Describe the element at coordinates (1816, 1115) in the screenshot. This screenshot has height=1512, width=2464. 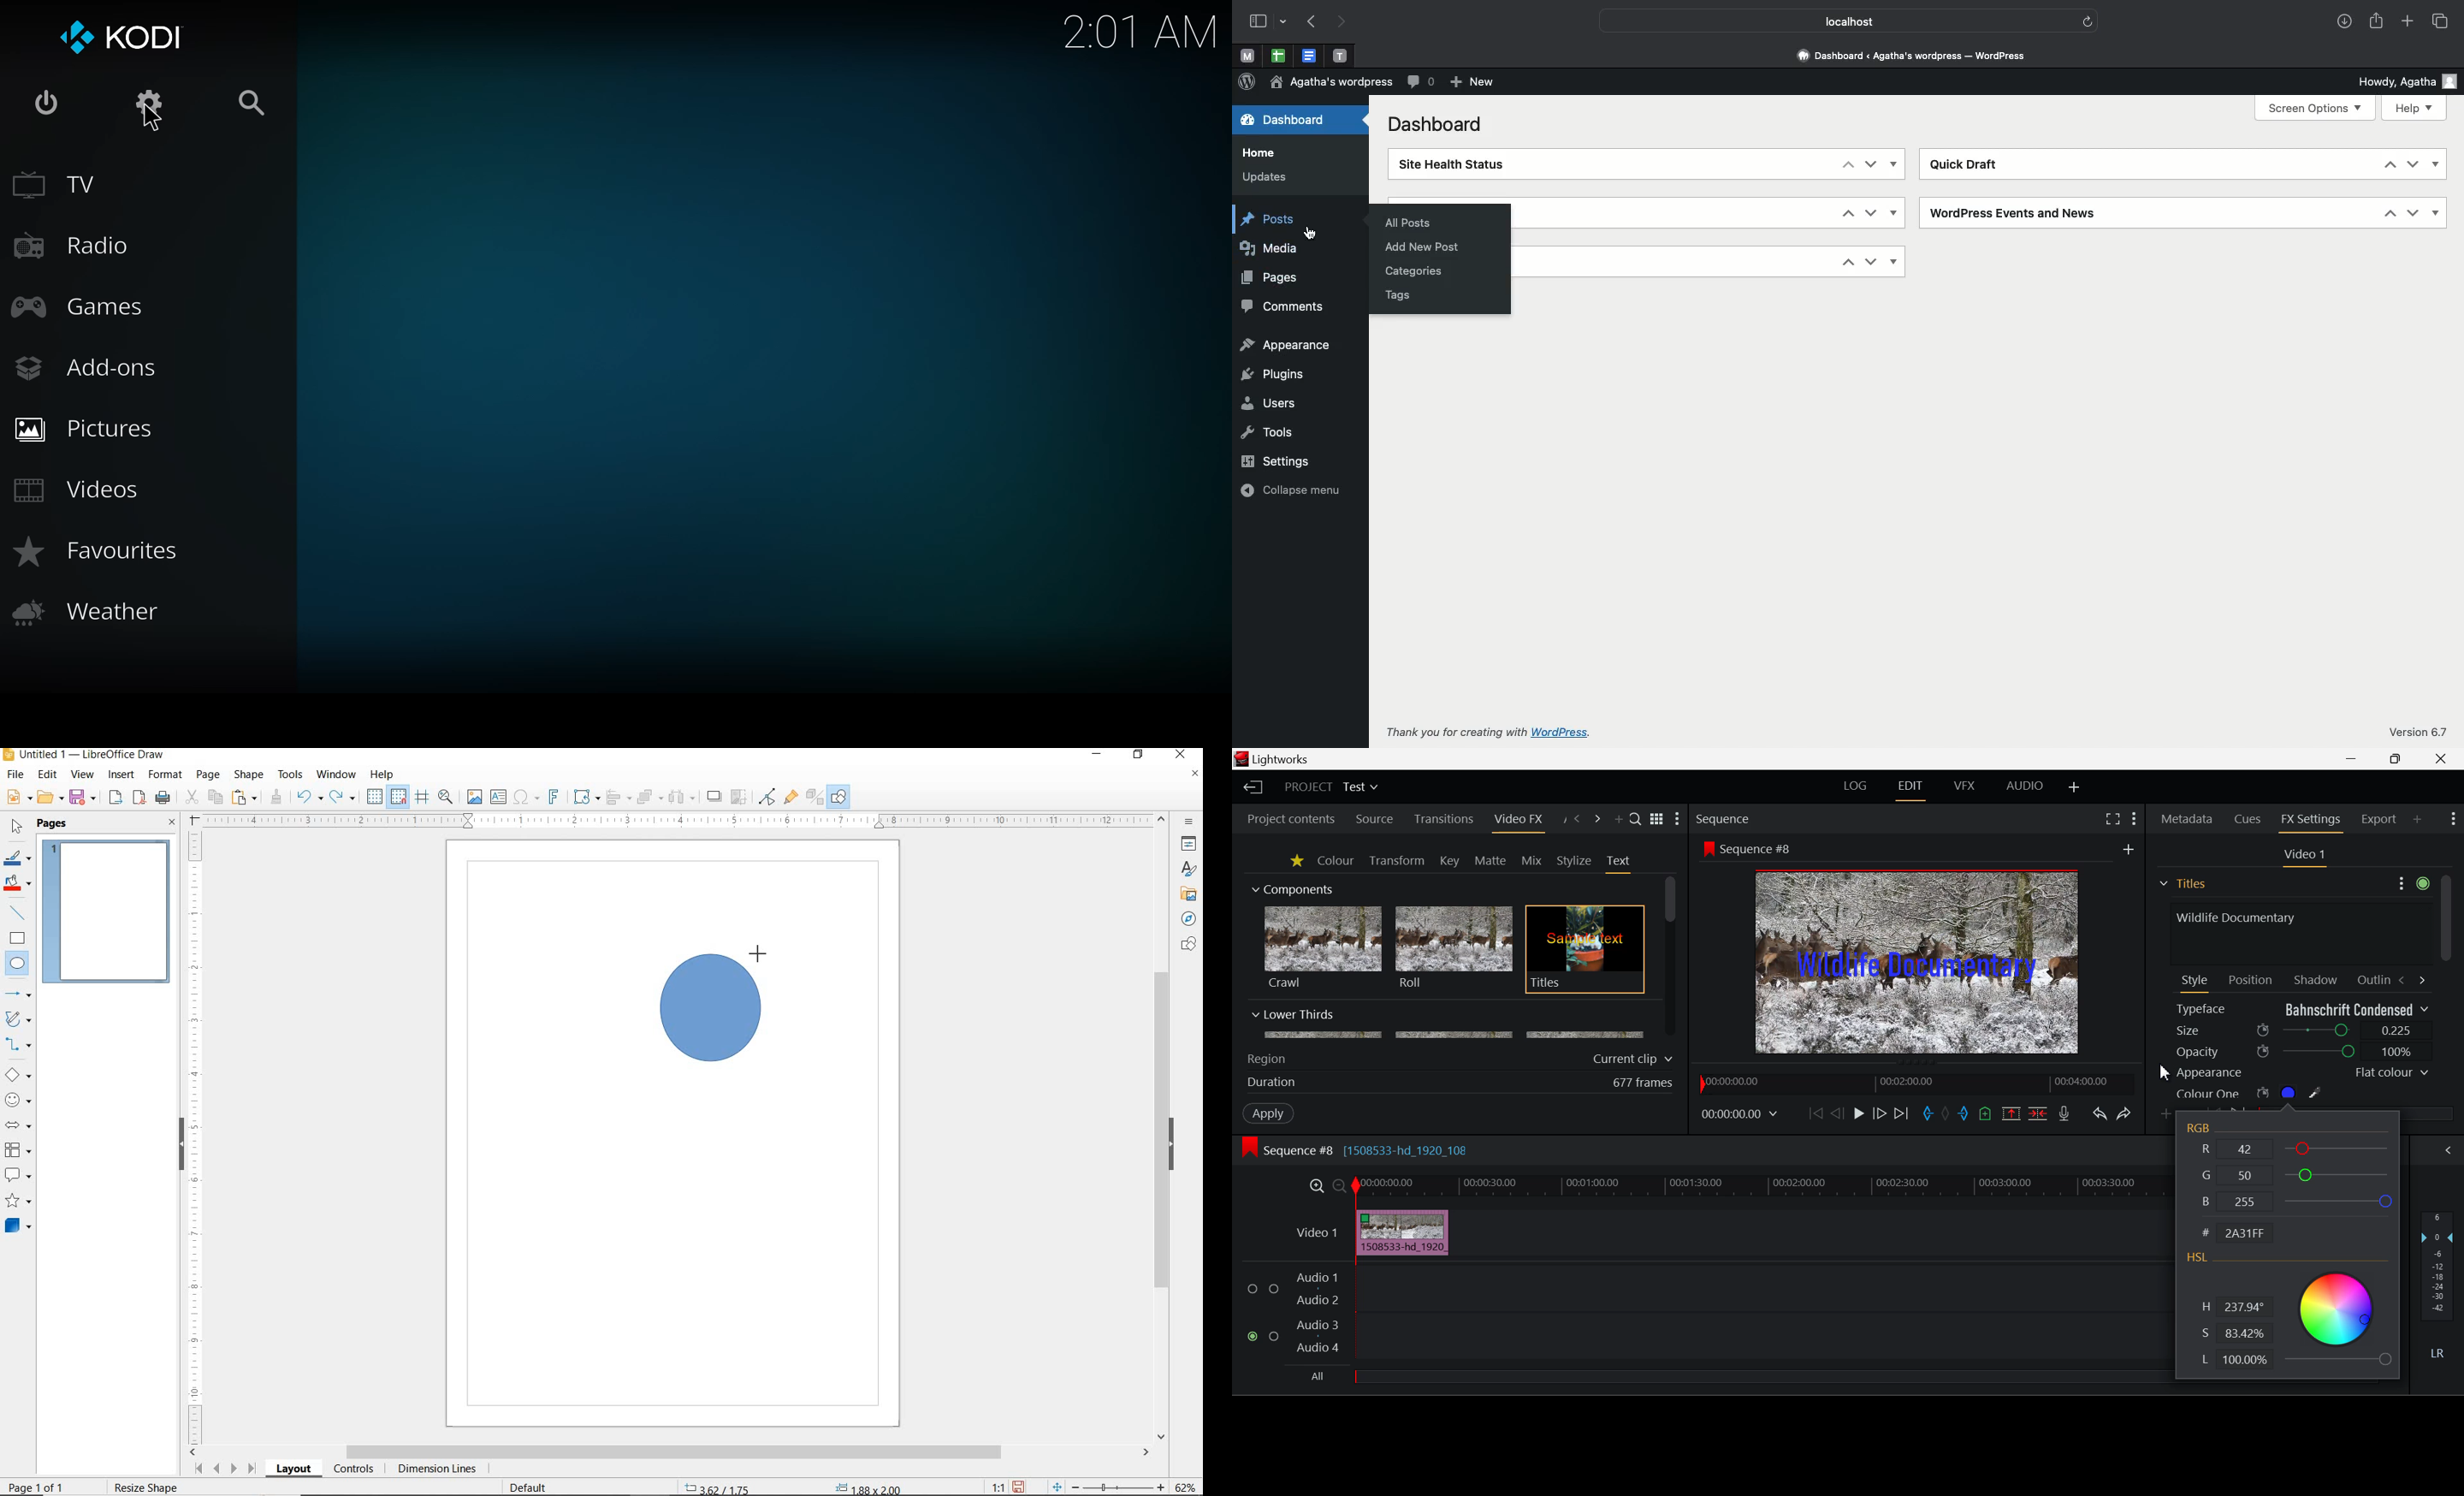
I see `To Start` at that location.